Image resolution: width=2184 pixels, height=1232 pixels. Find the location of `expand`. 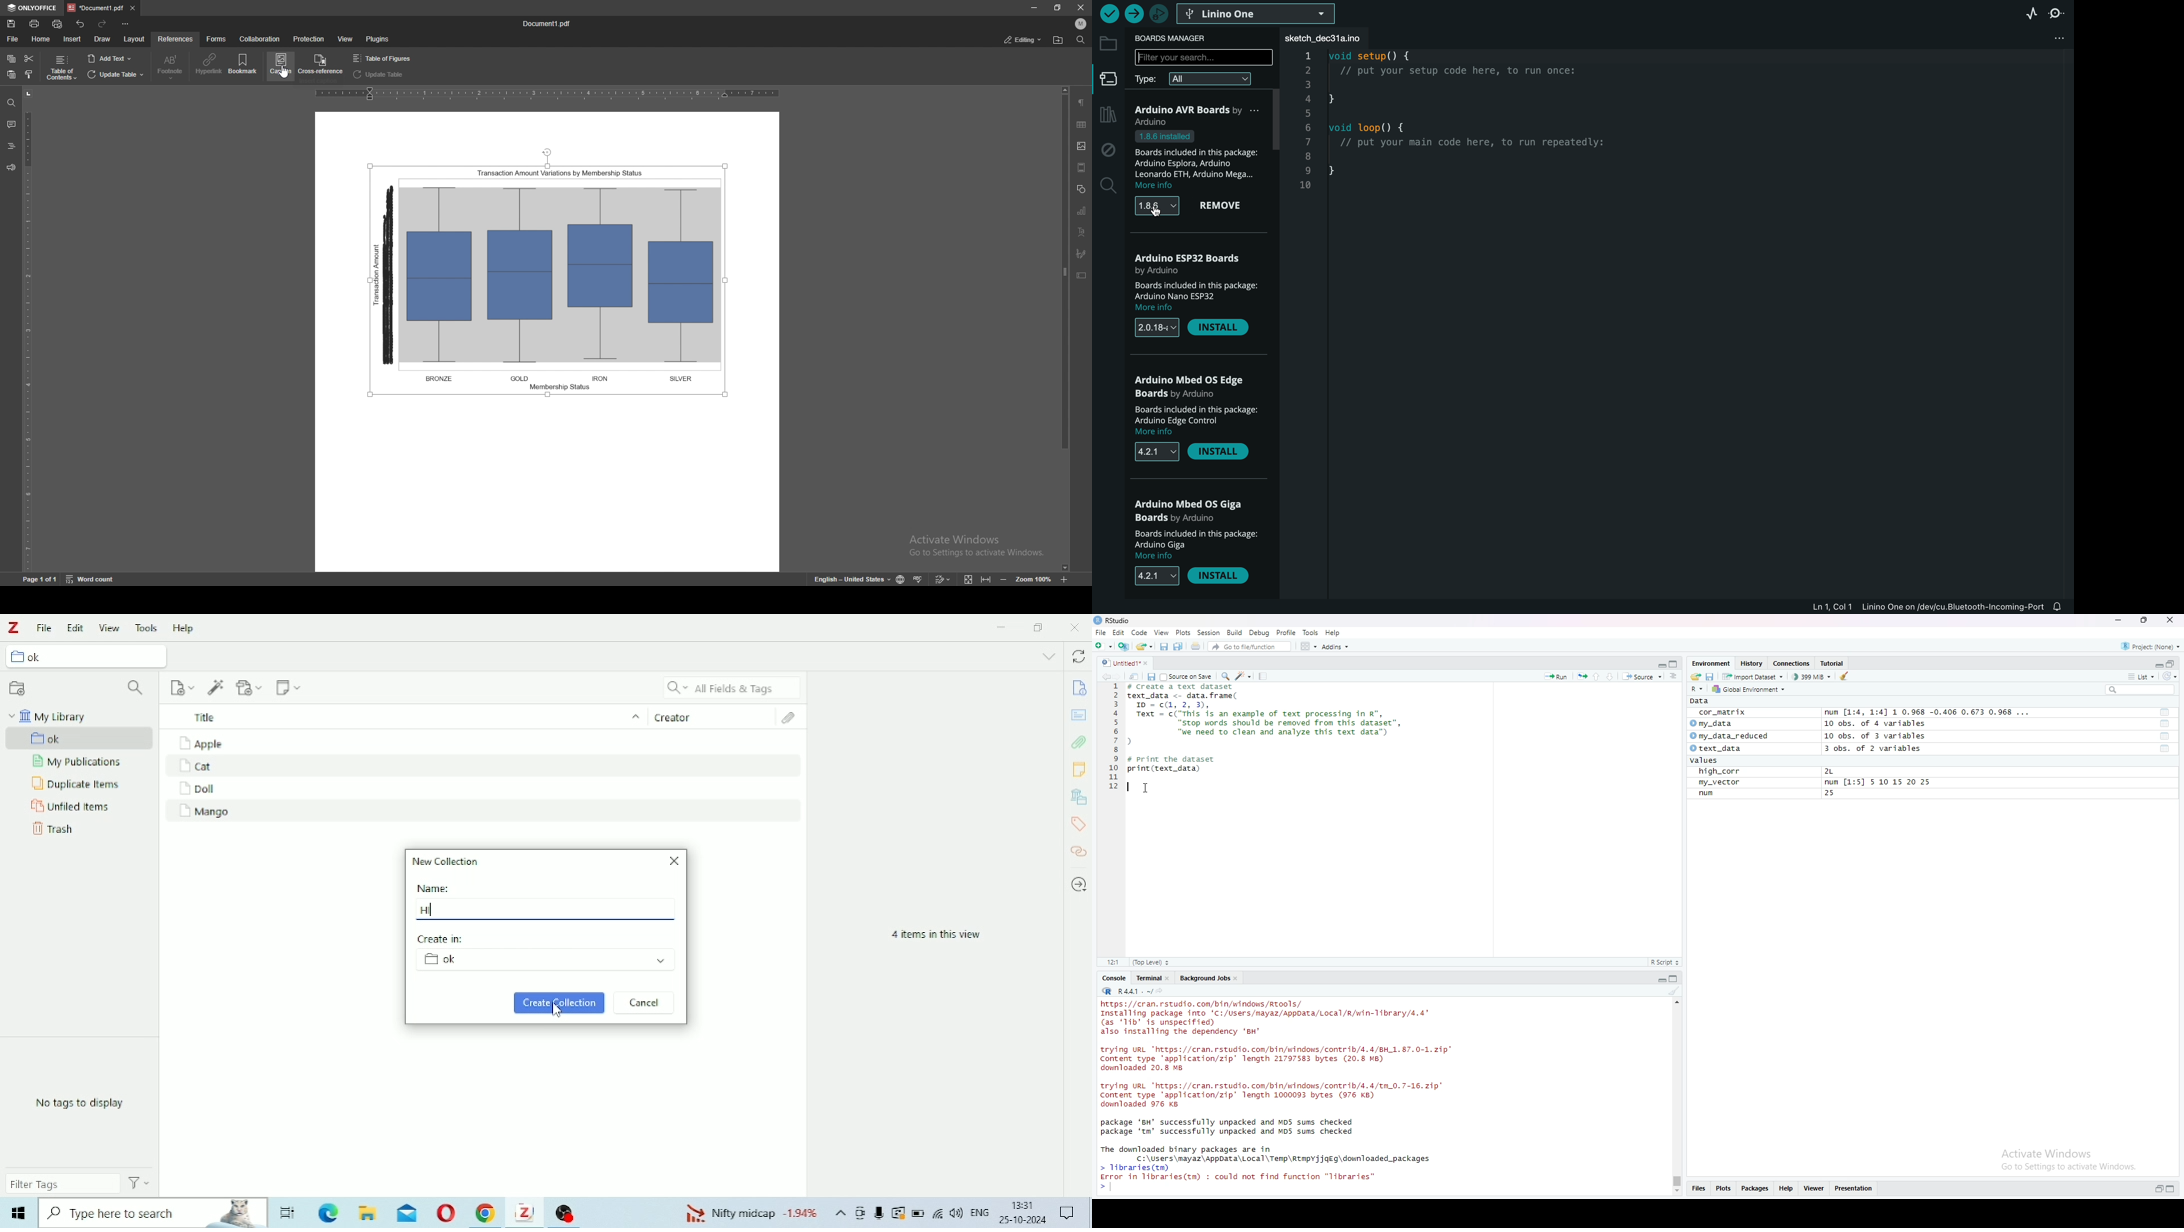

expand is located at coordinates (1661, 665).